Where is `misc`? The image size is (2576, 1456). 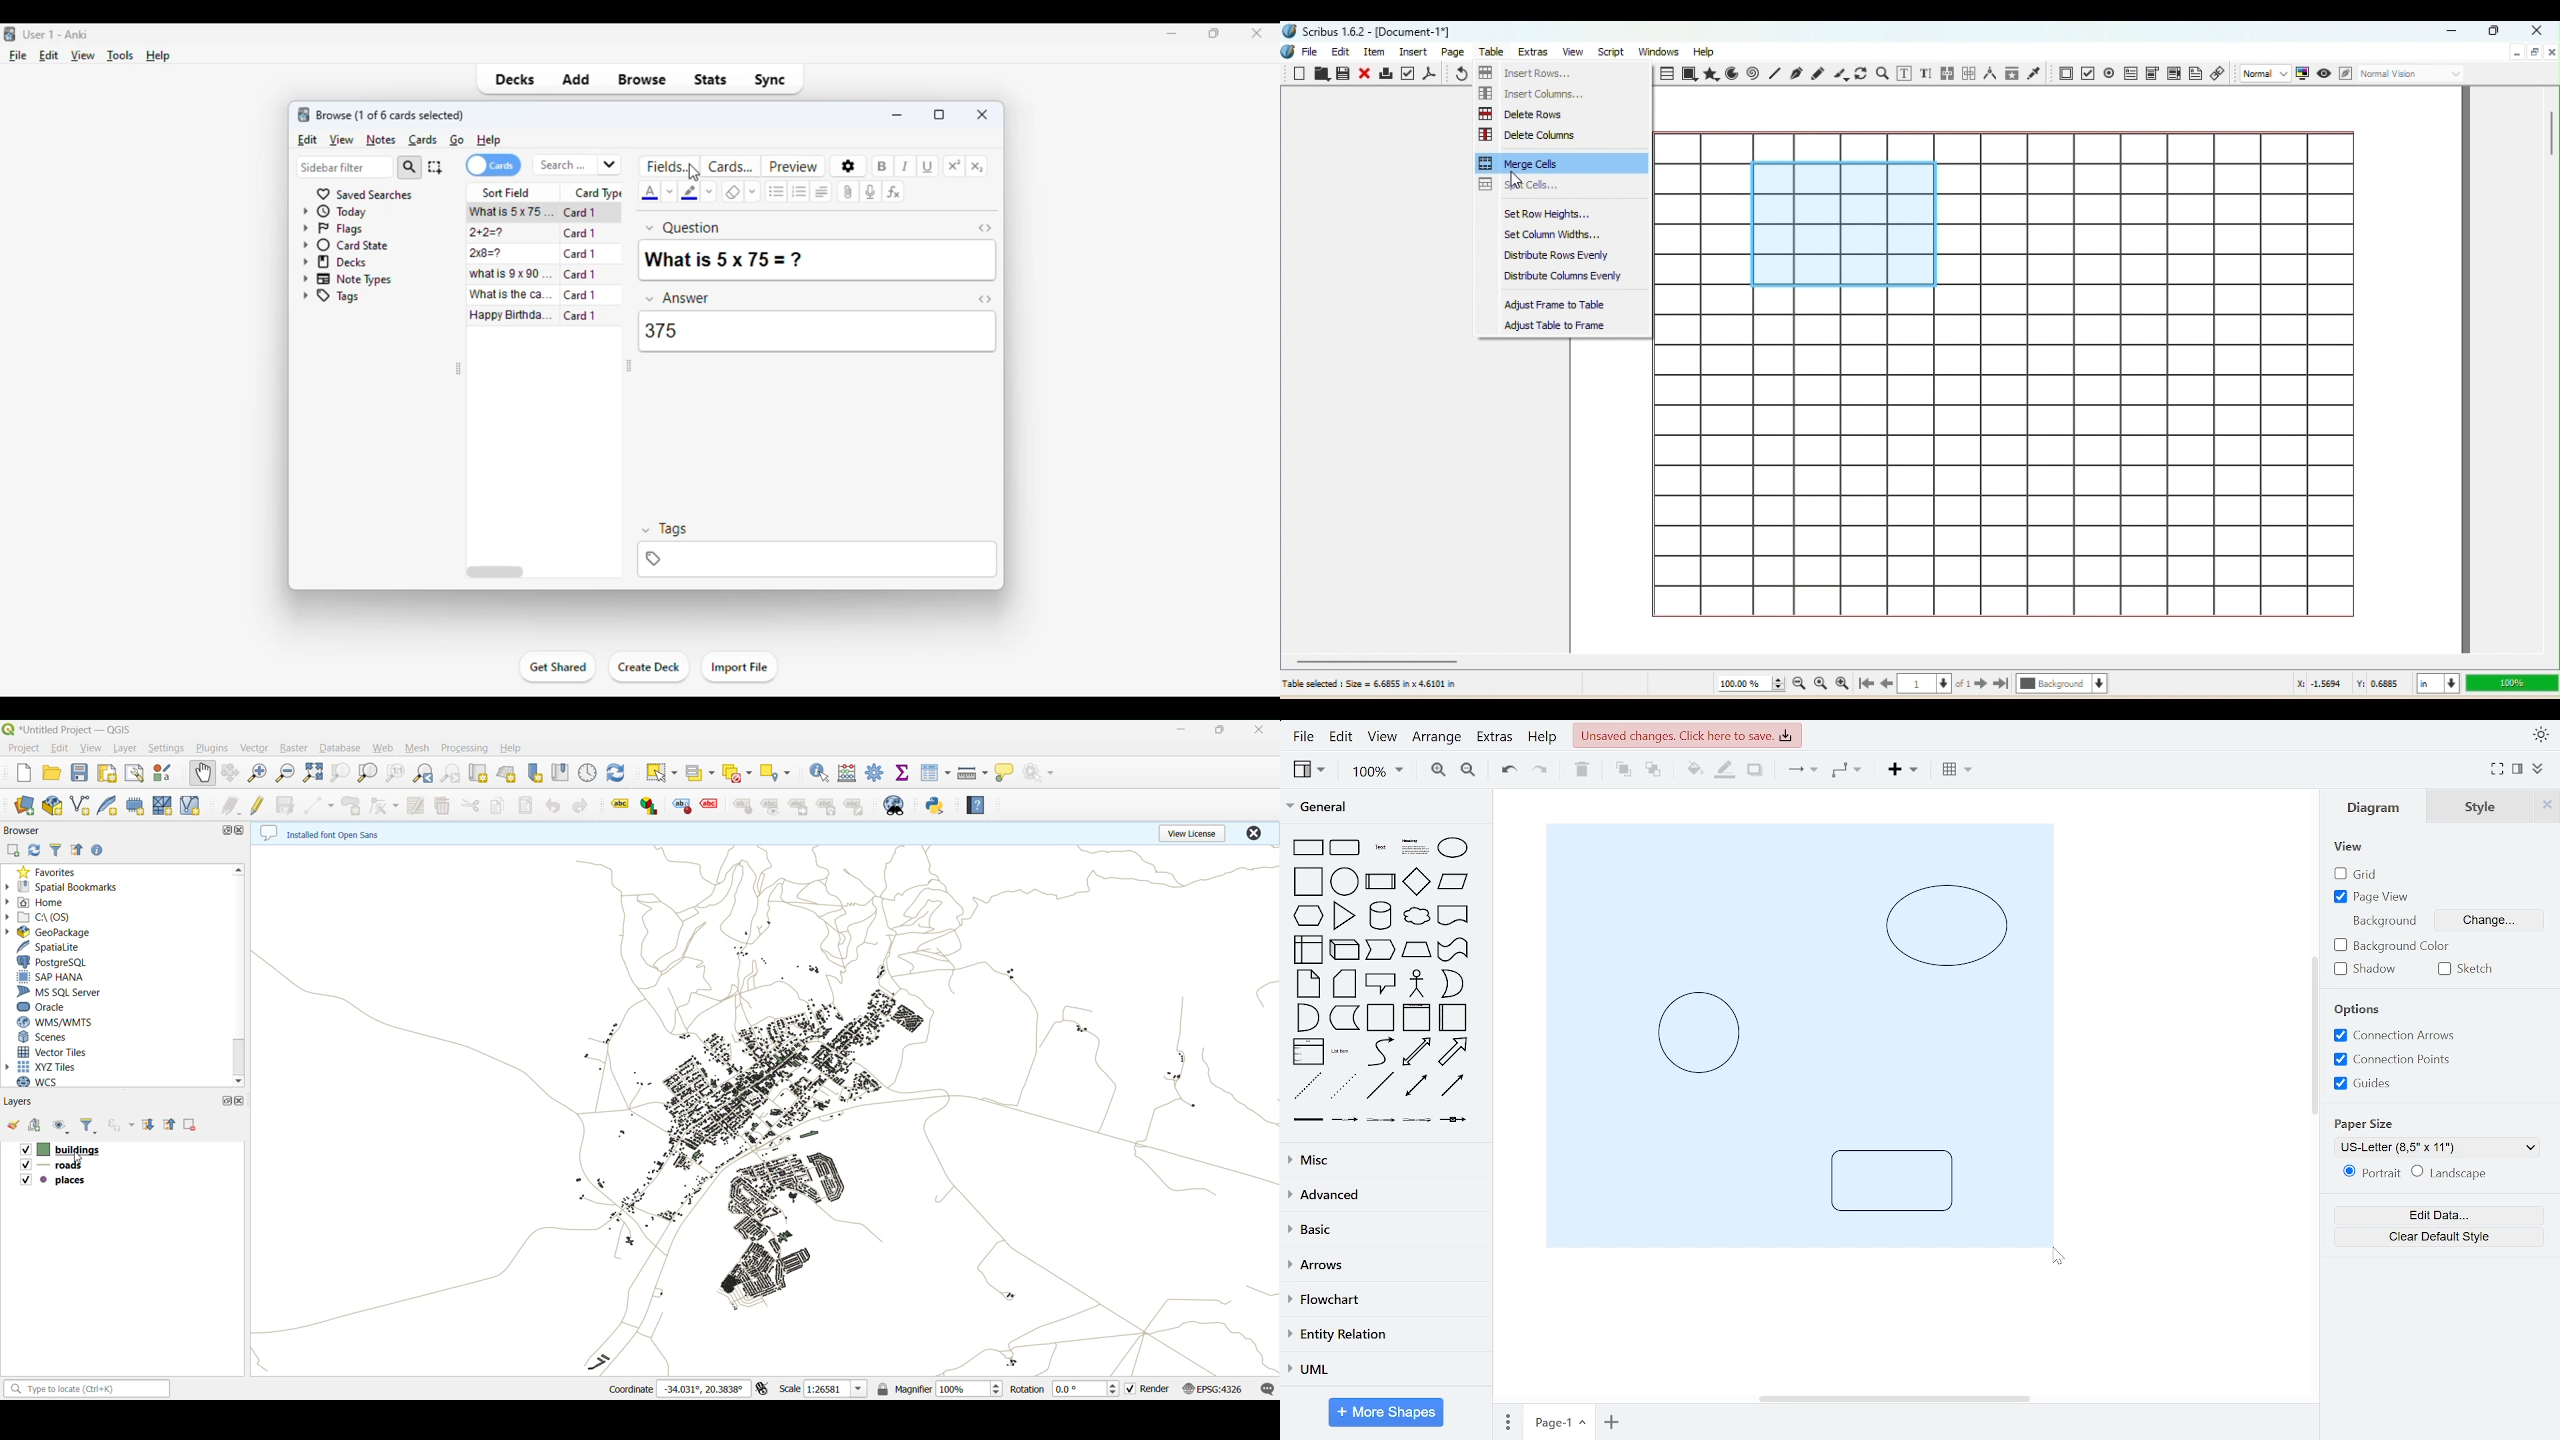
misc is located at coordinates (1382, 1160).